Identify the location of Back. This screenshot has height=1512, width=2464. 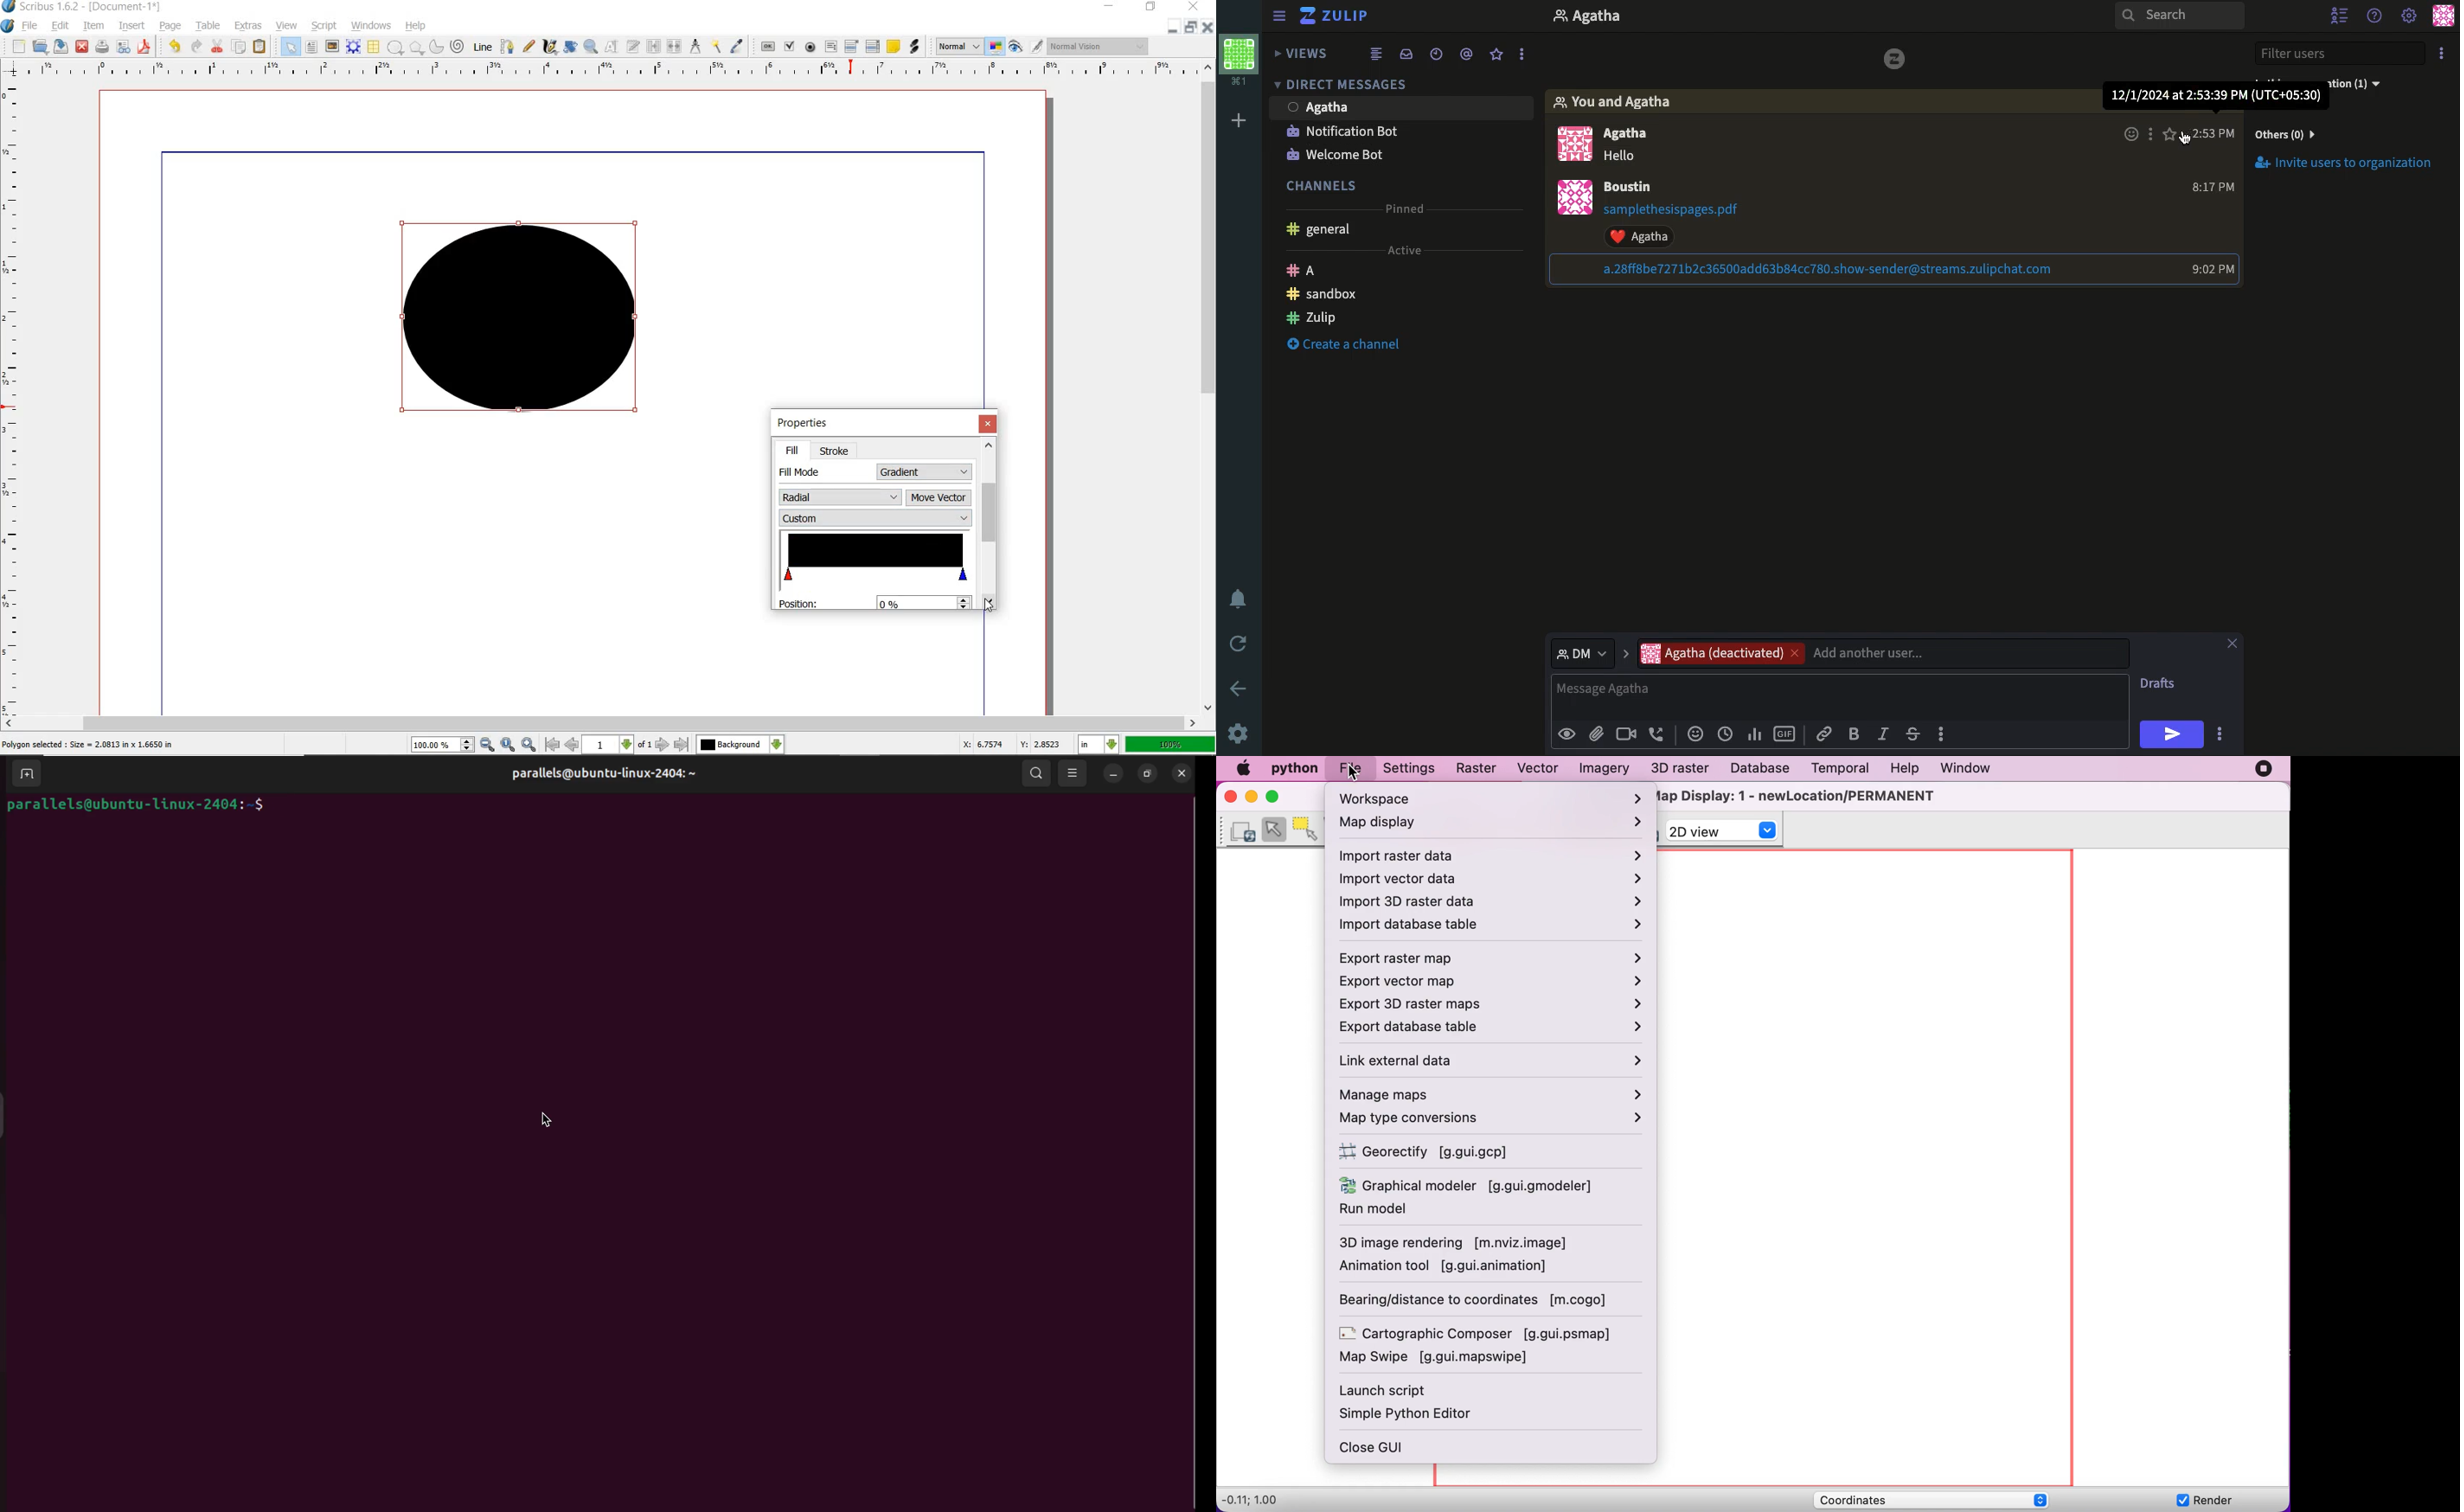
(1235, 688).